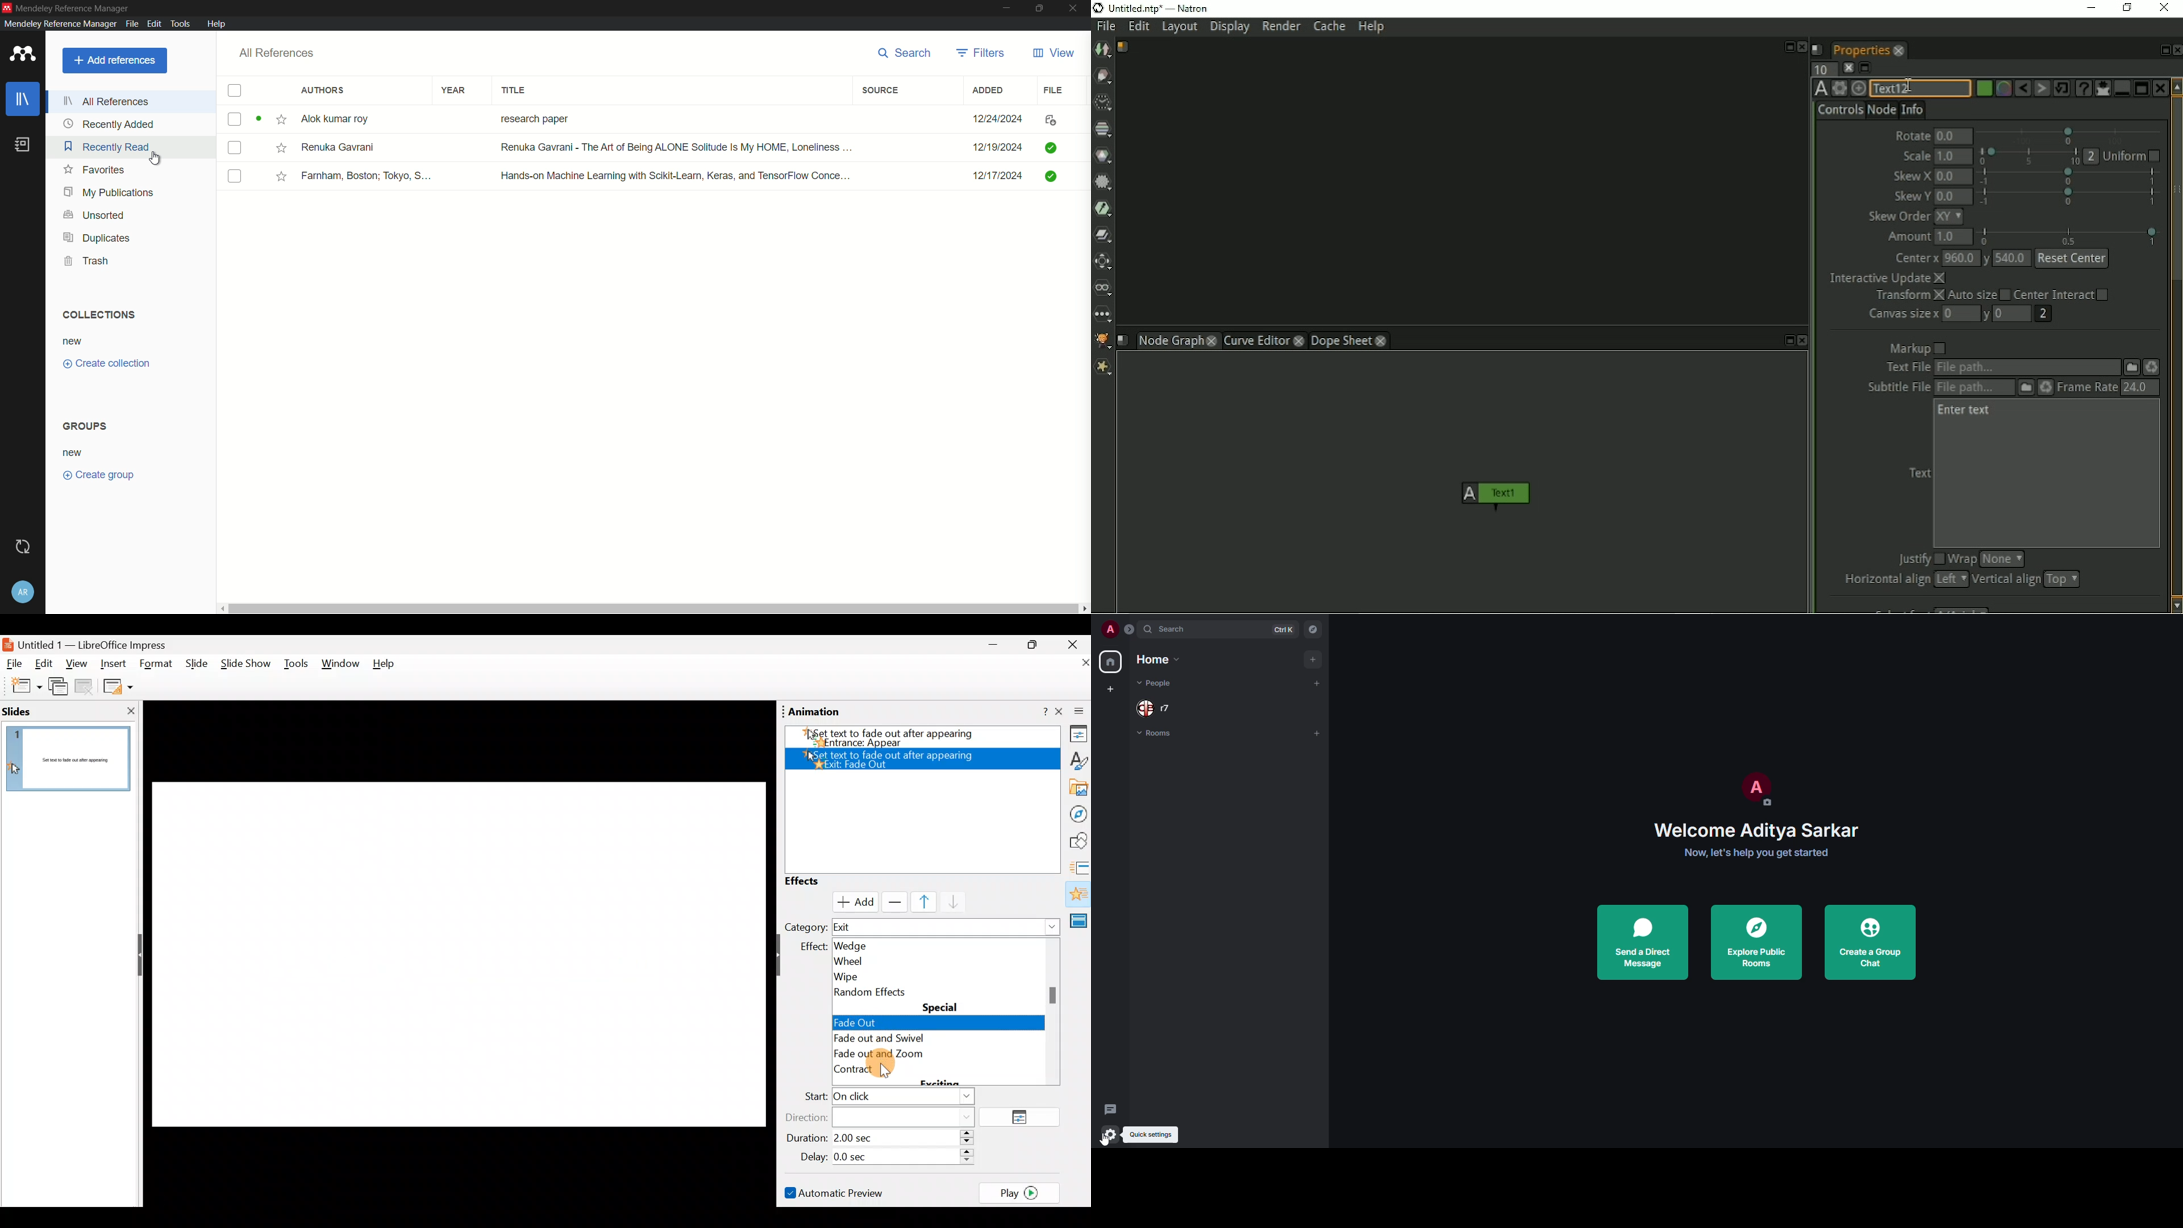 The height and width of the screenshot is (1232, 2184). Describe the element at coordinates (1024, 1118) in the screenshot. I see `Options` at that location.